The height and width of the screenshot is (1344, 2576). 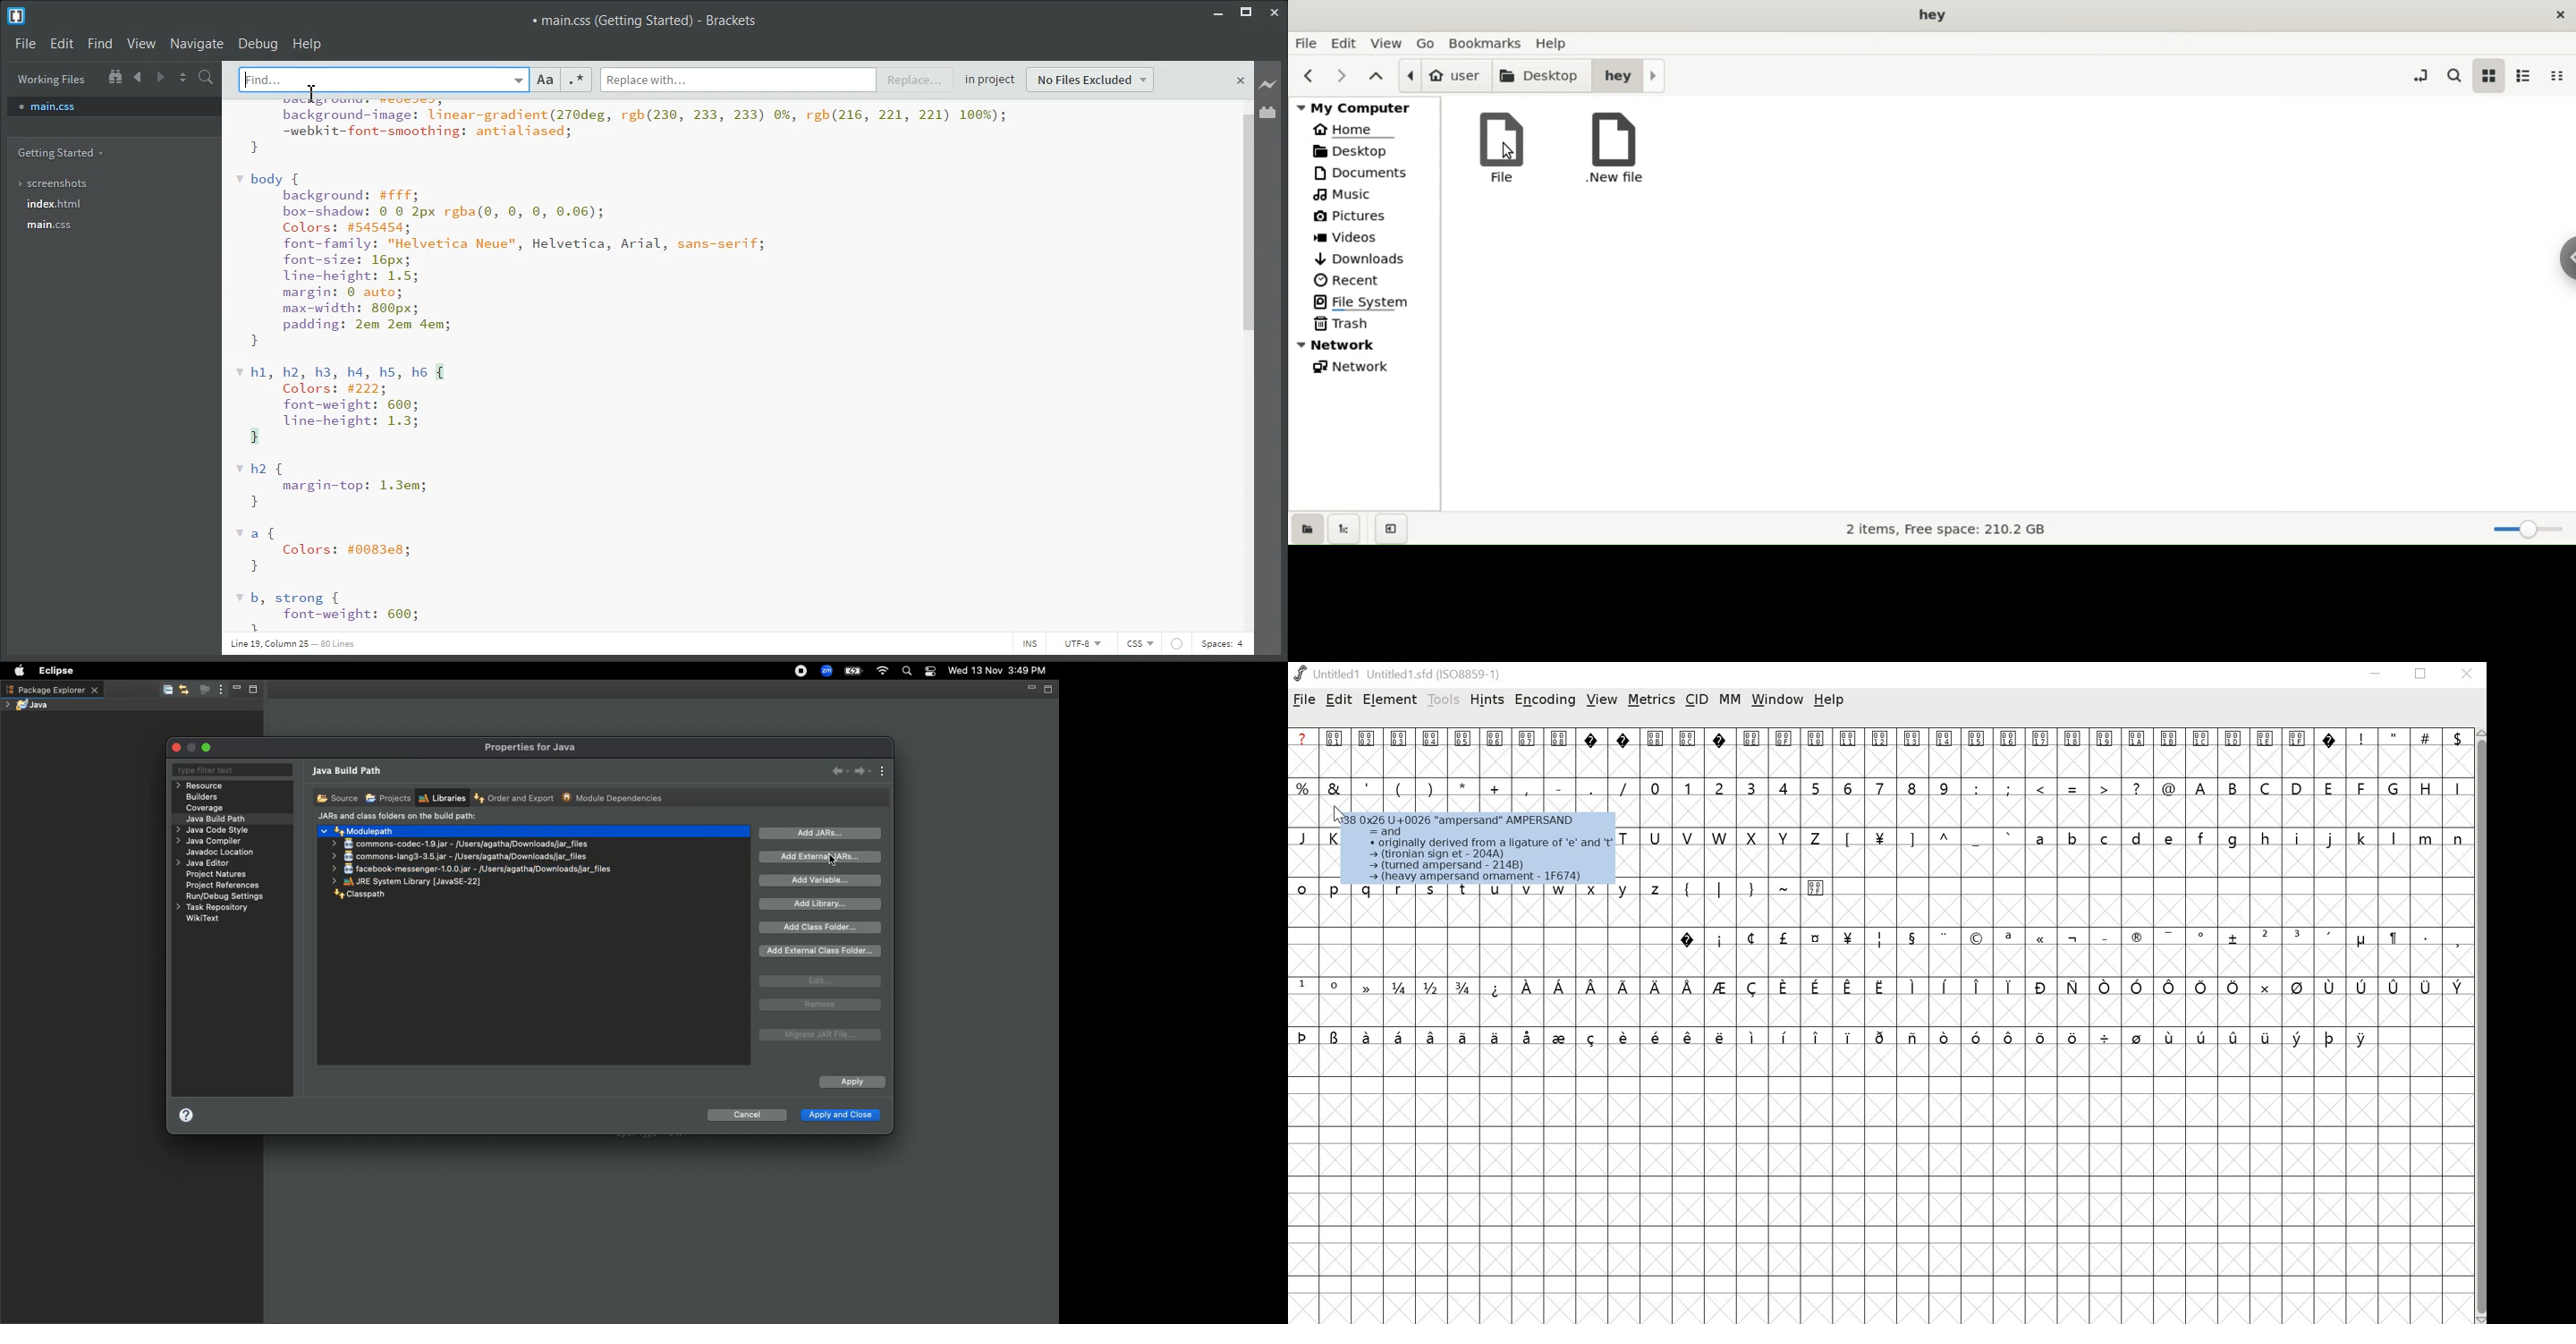 I want to click on Extension Manager, so click(x=1268, y=112).